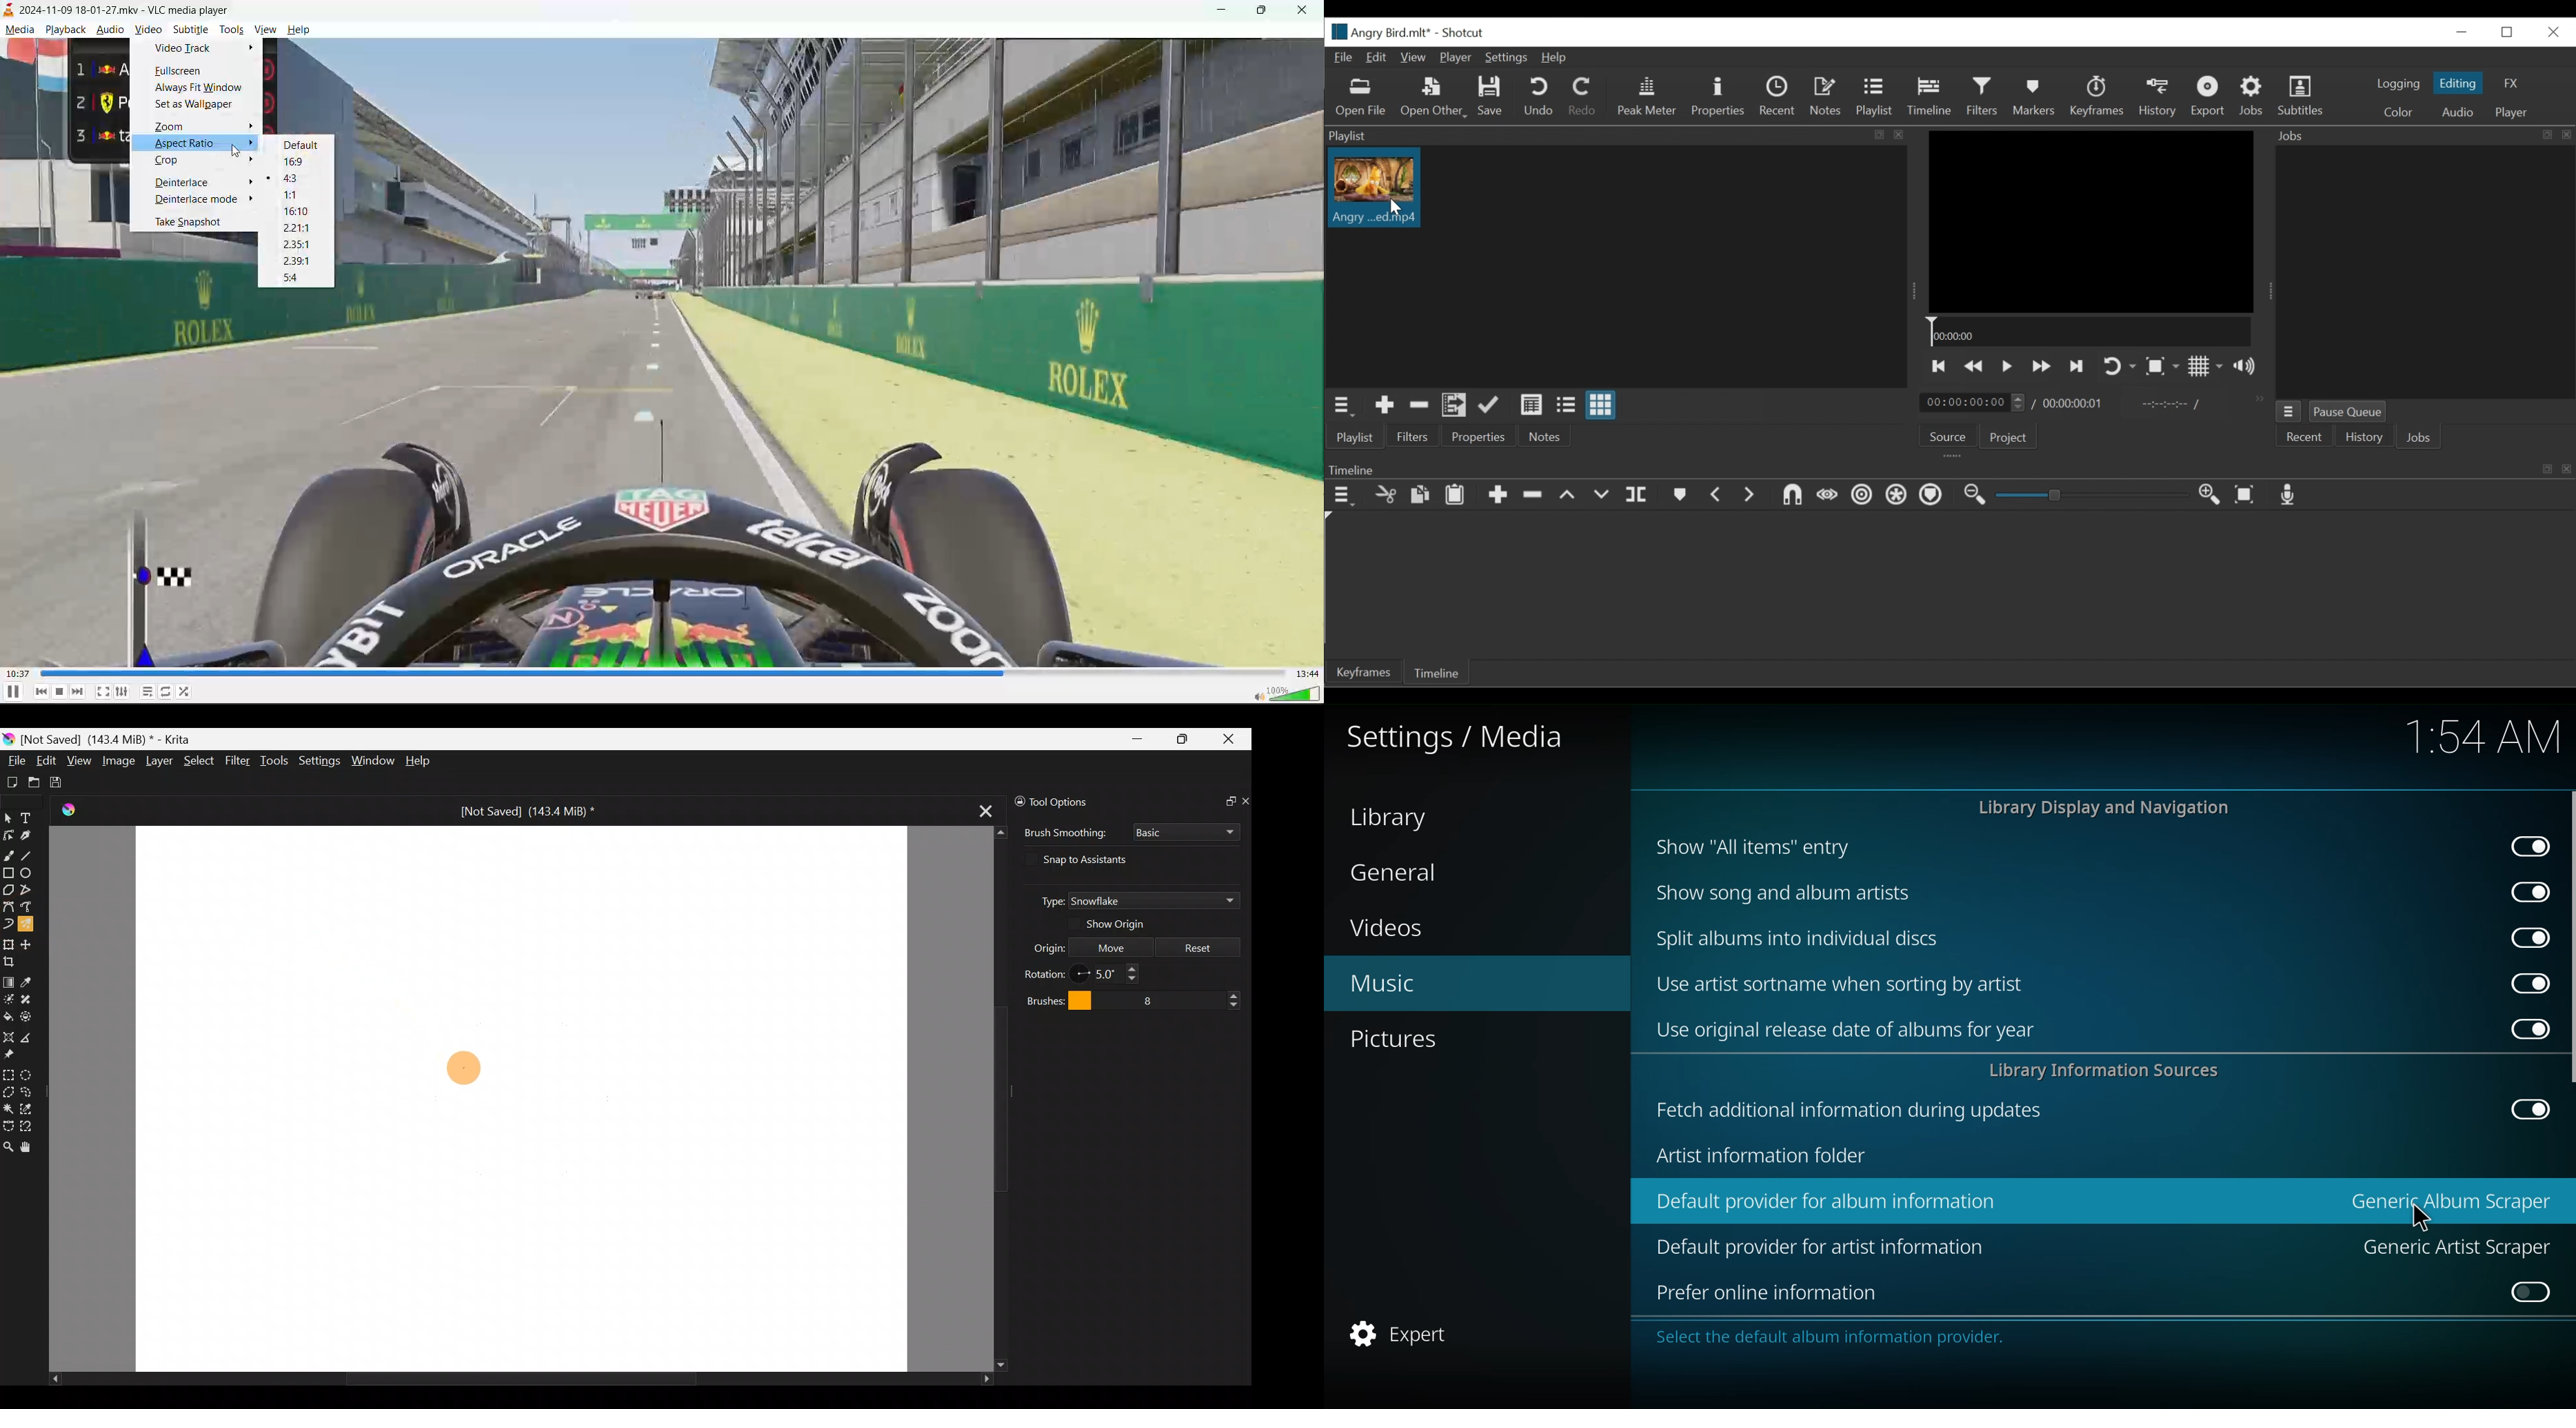 The height and width of the screenshot is (1428, 2576). What do you see at coordinates (2526, 937) in the screenshot?
I see `enabled` at bounding box center [2526, 937].